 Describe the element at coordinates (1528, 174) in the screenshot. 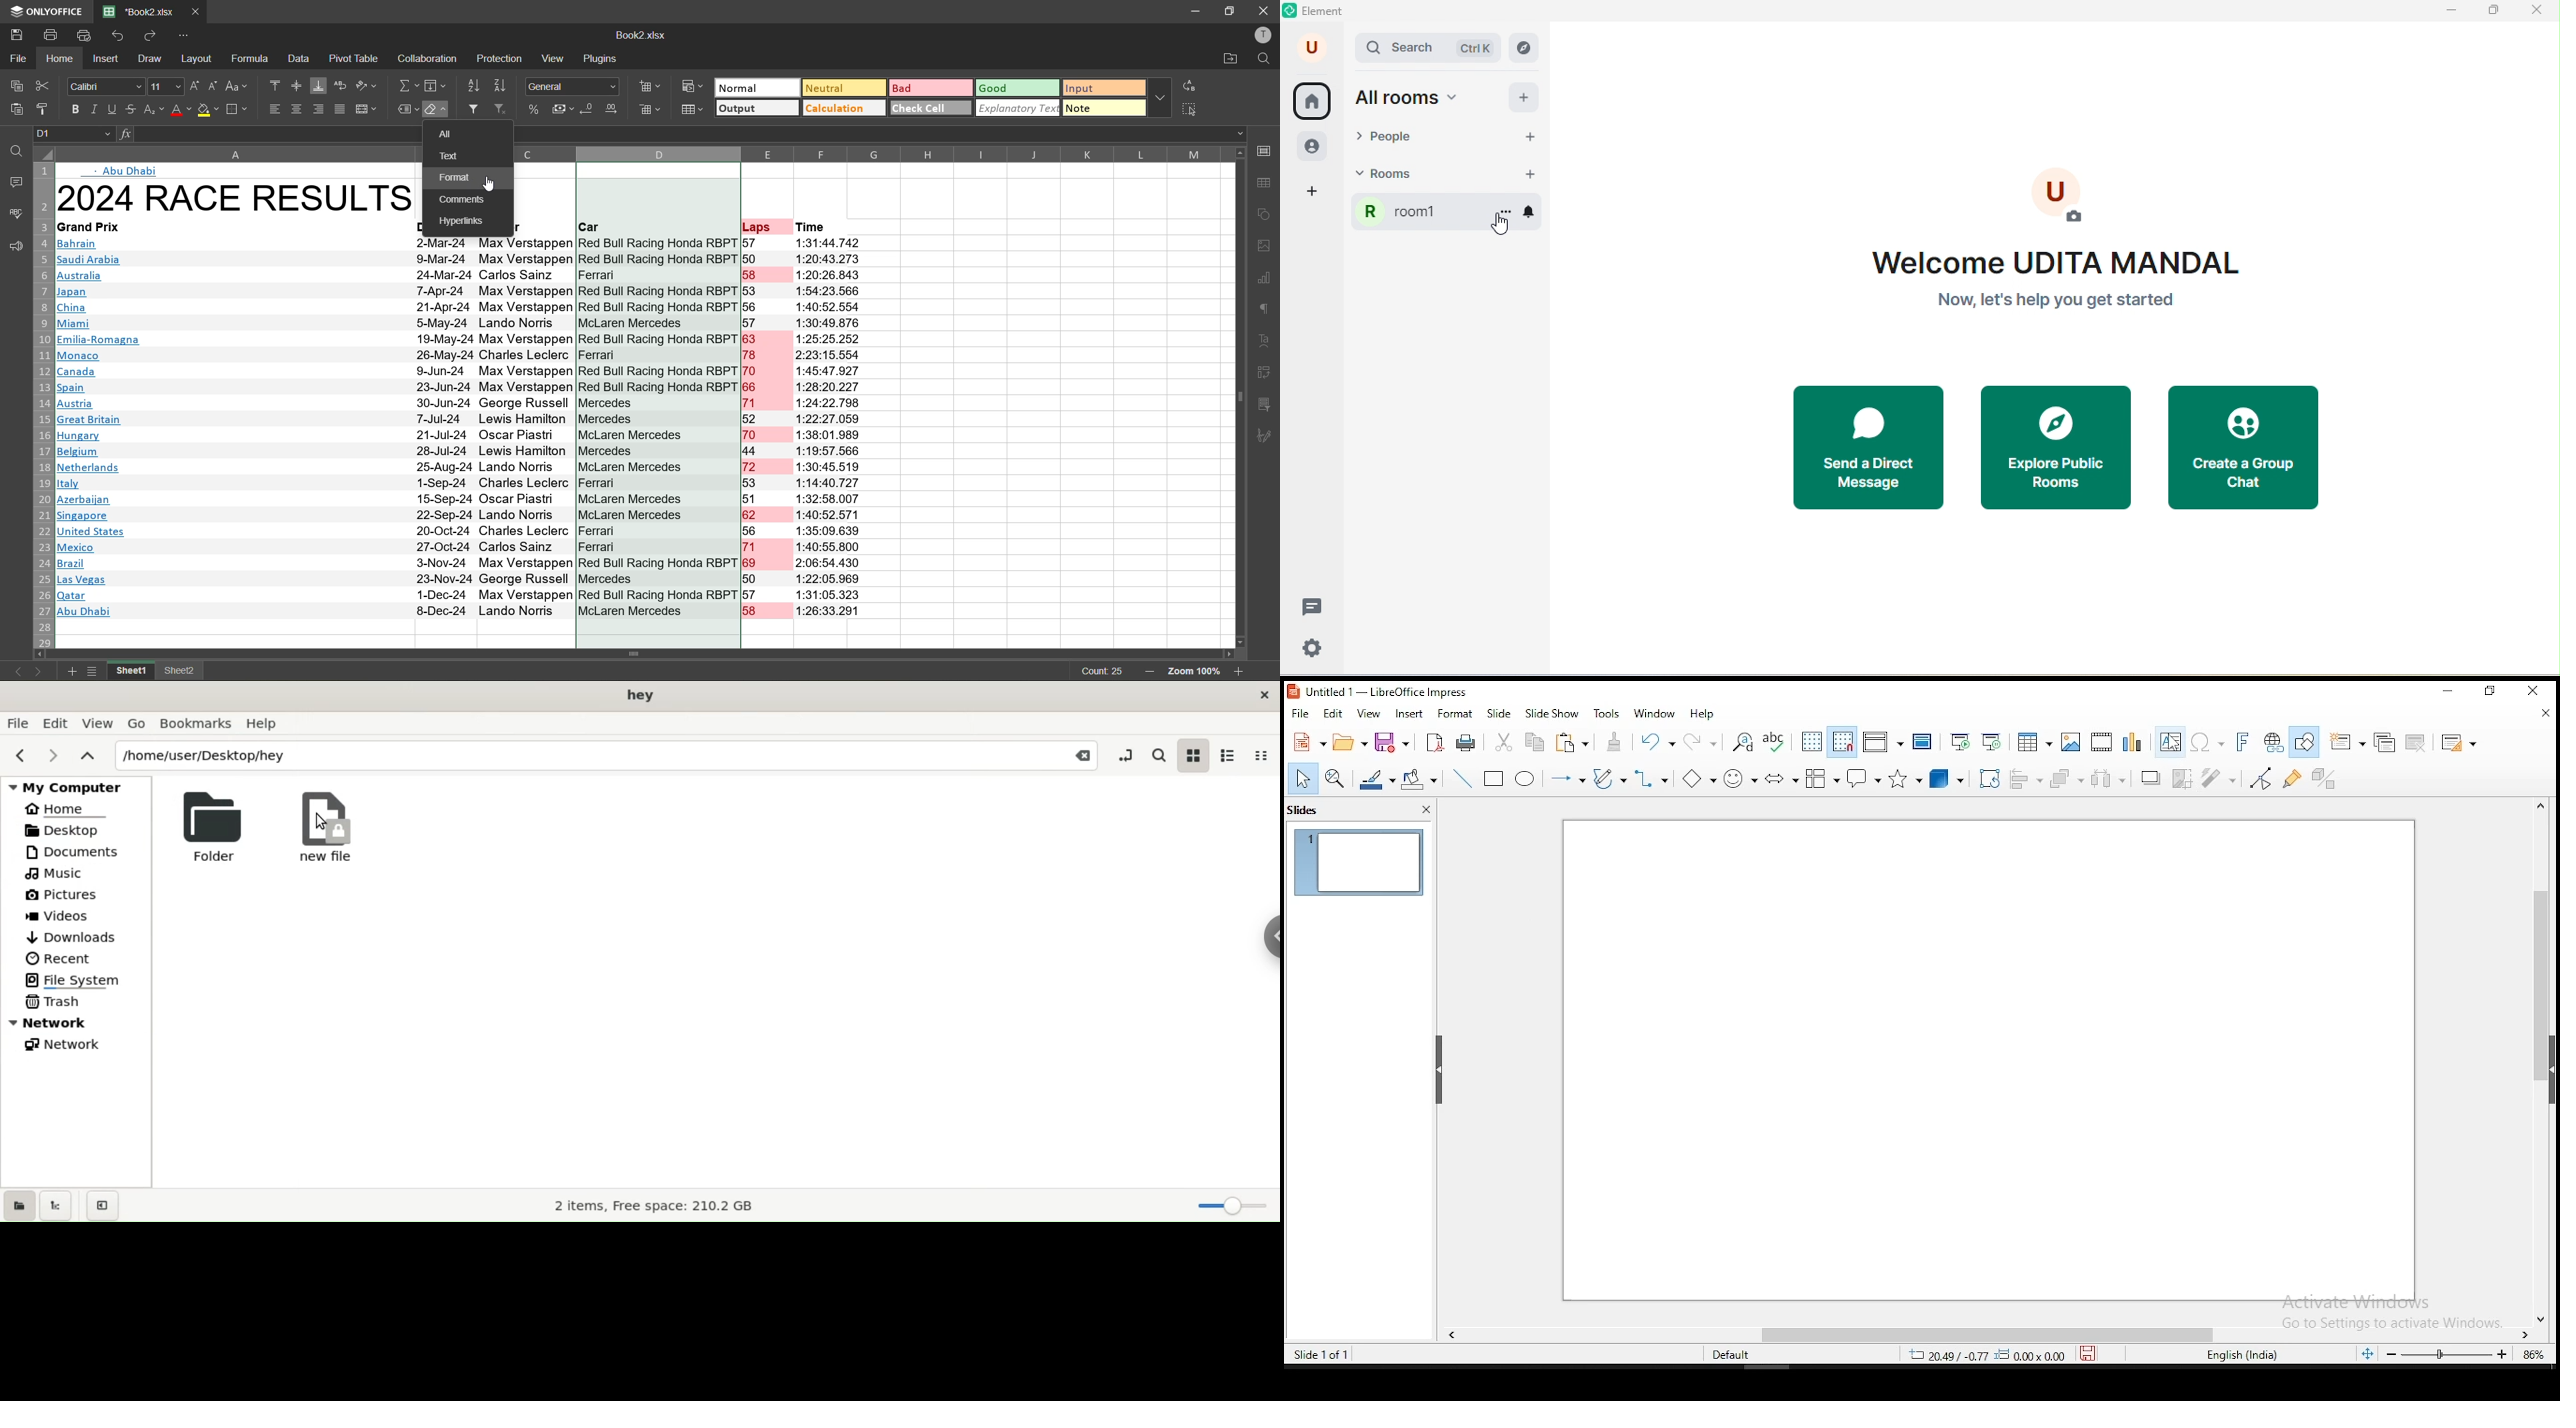

I see `add room` at that location.